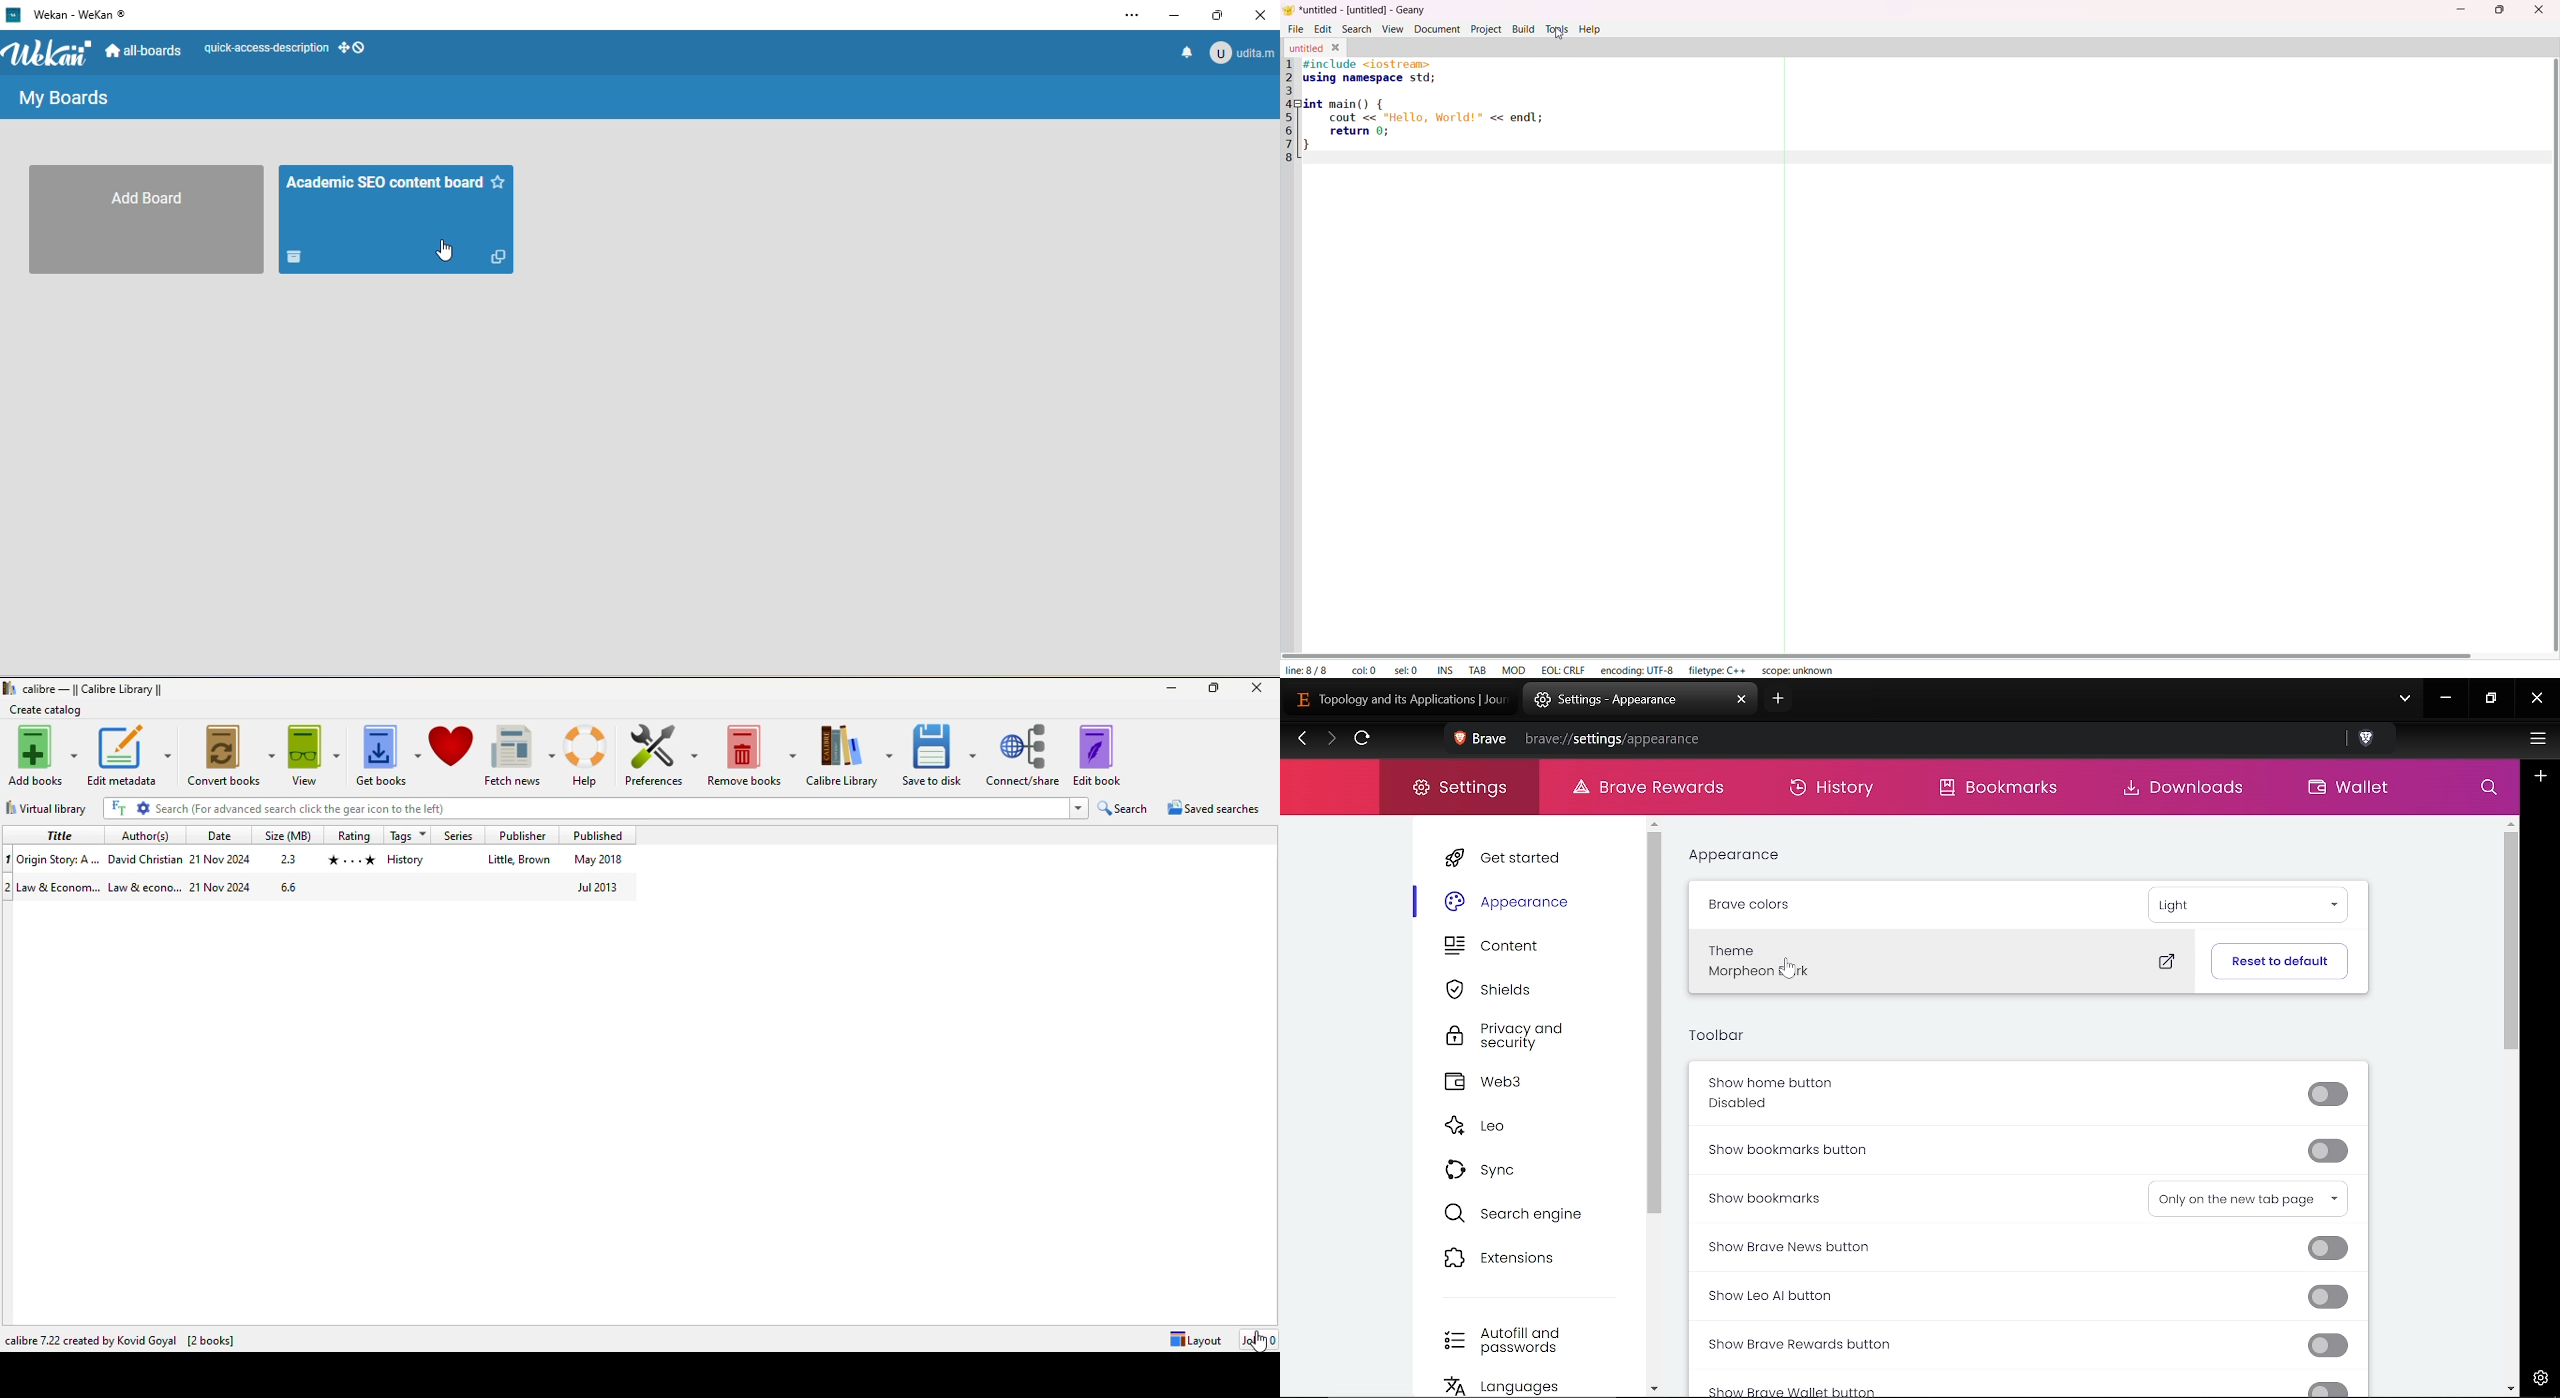 The width and height of the screenshot is (2576, 1400). What do you see at coordinates (1838, 1197) in the screenshot?
I see `Show bookmarks` at bounding box center [1838, 1197].